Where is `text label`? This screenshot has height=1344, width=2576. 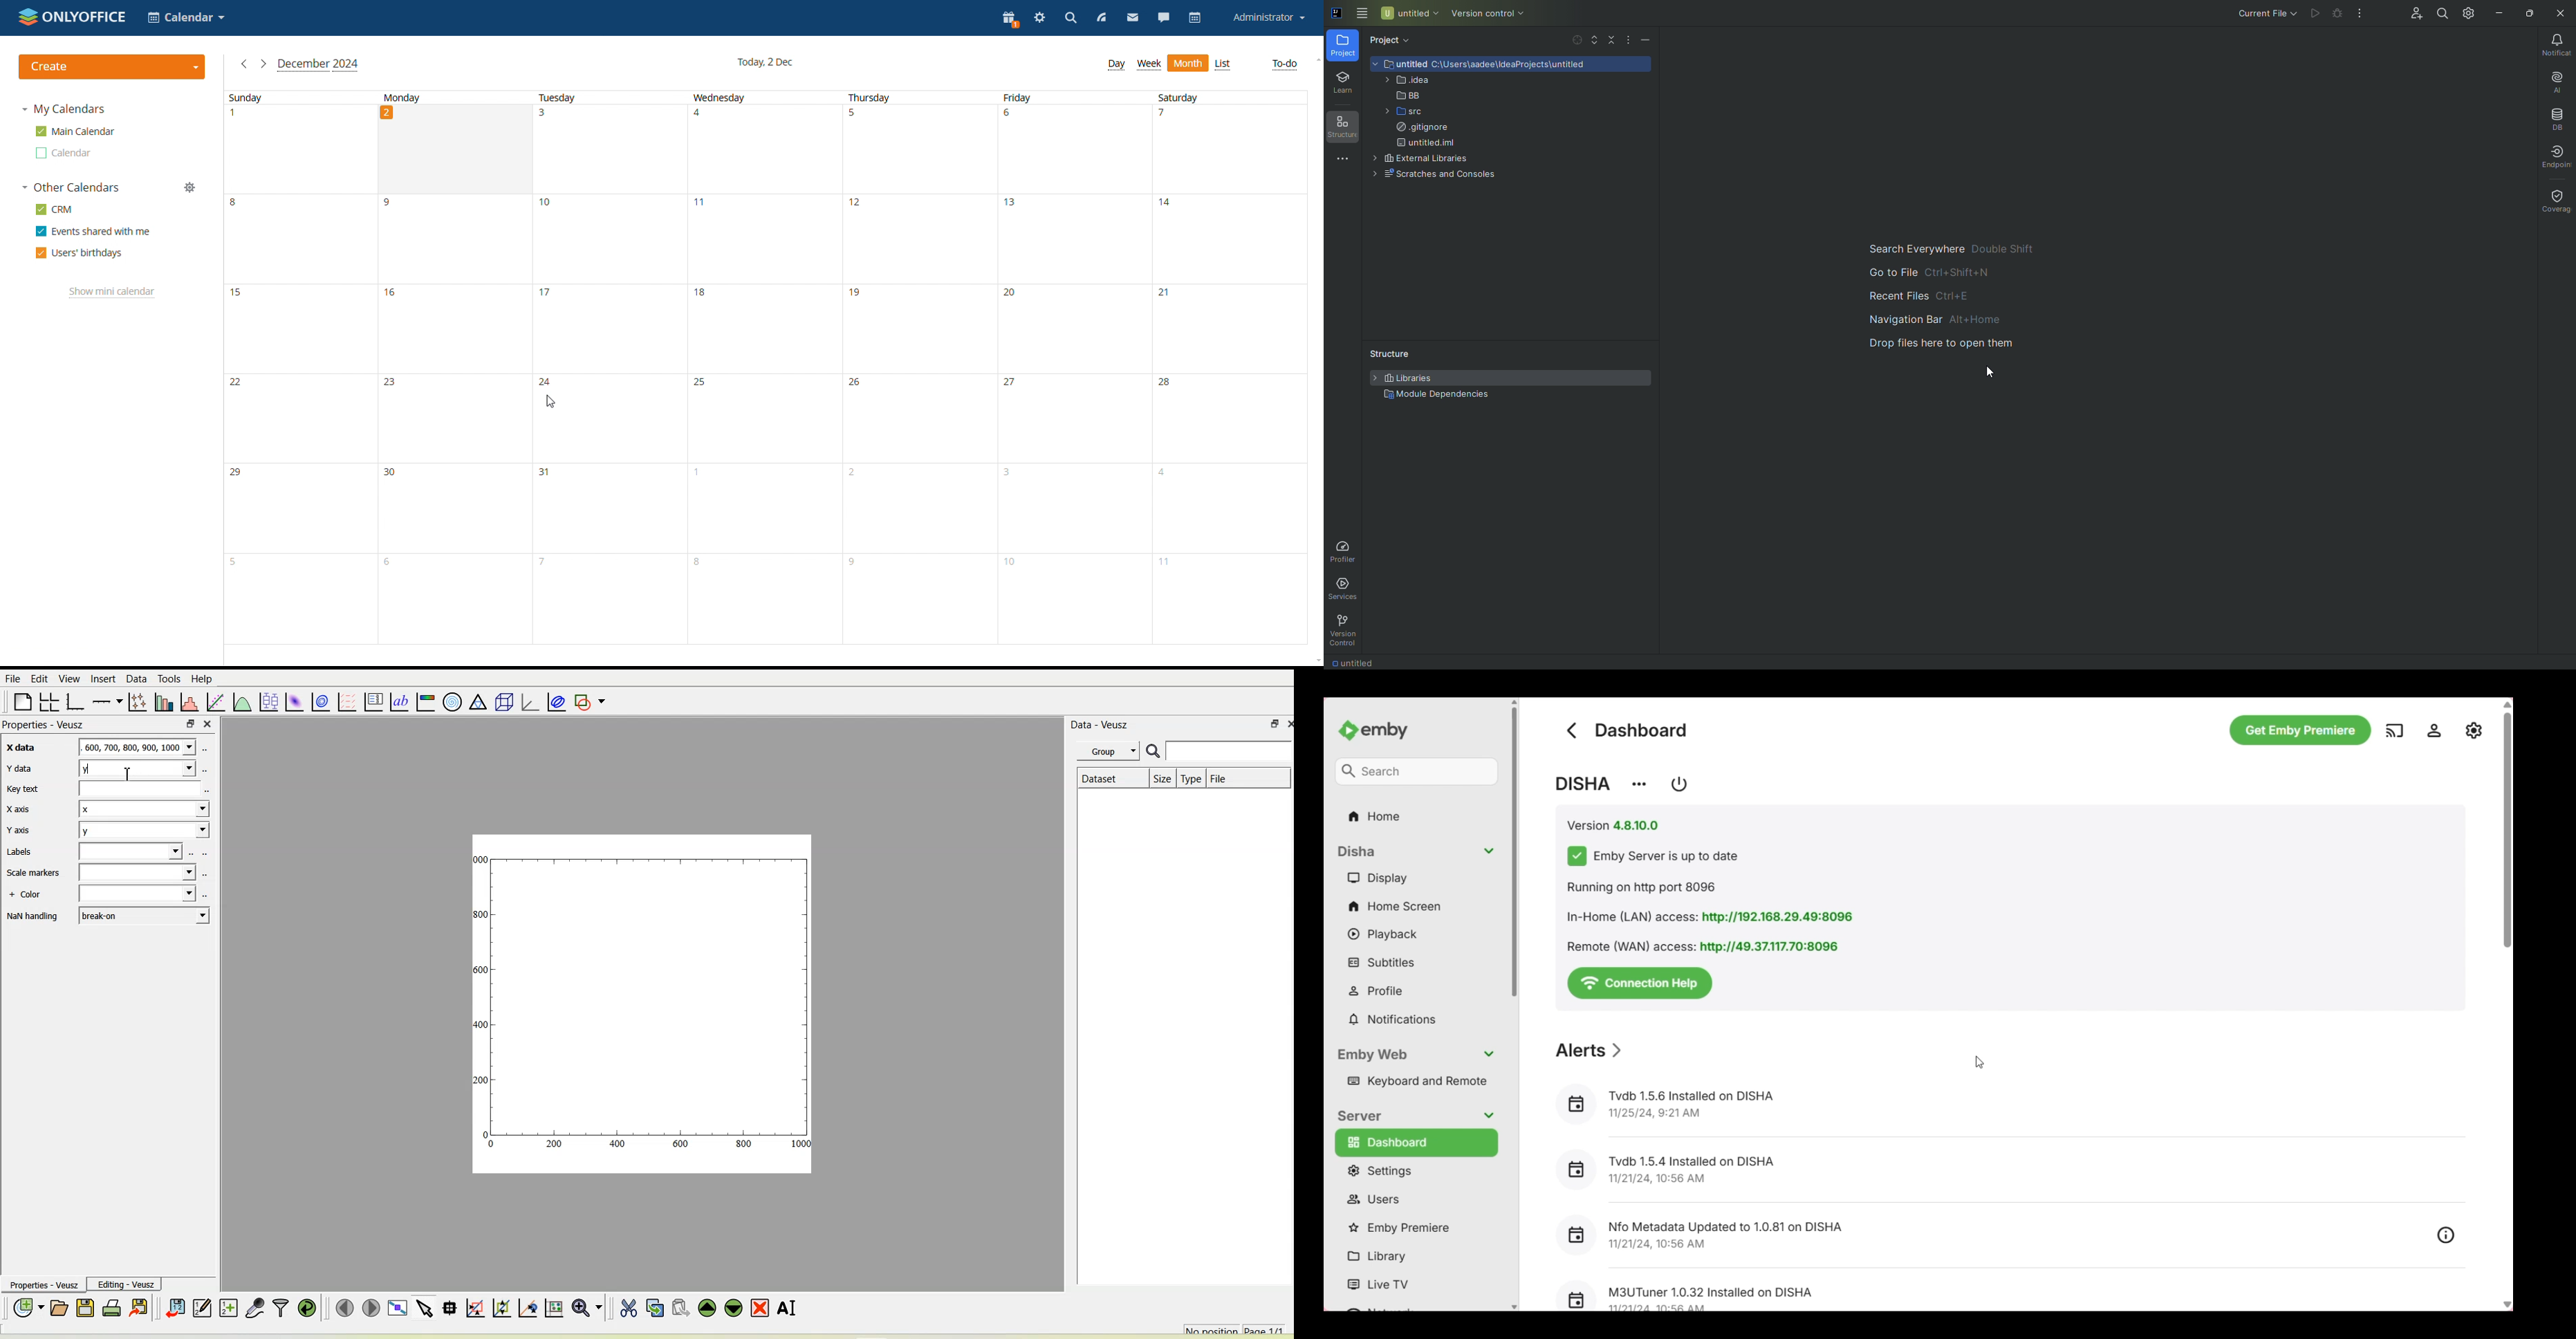 text label is located at coordinates (399, 701).